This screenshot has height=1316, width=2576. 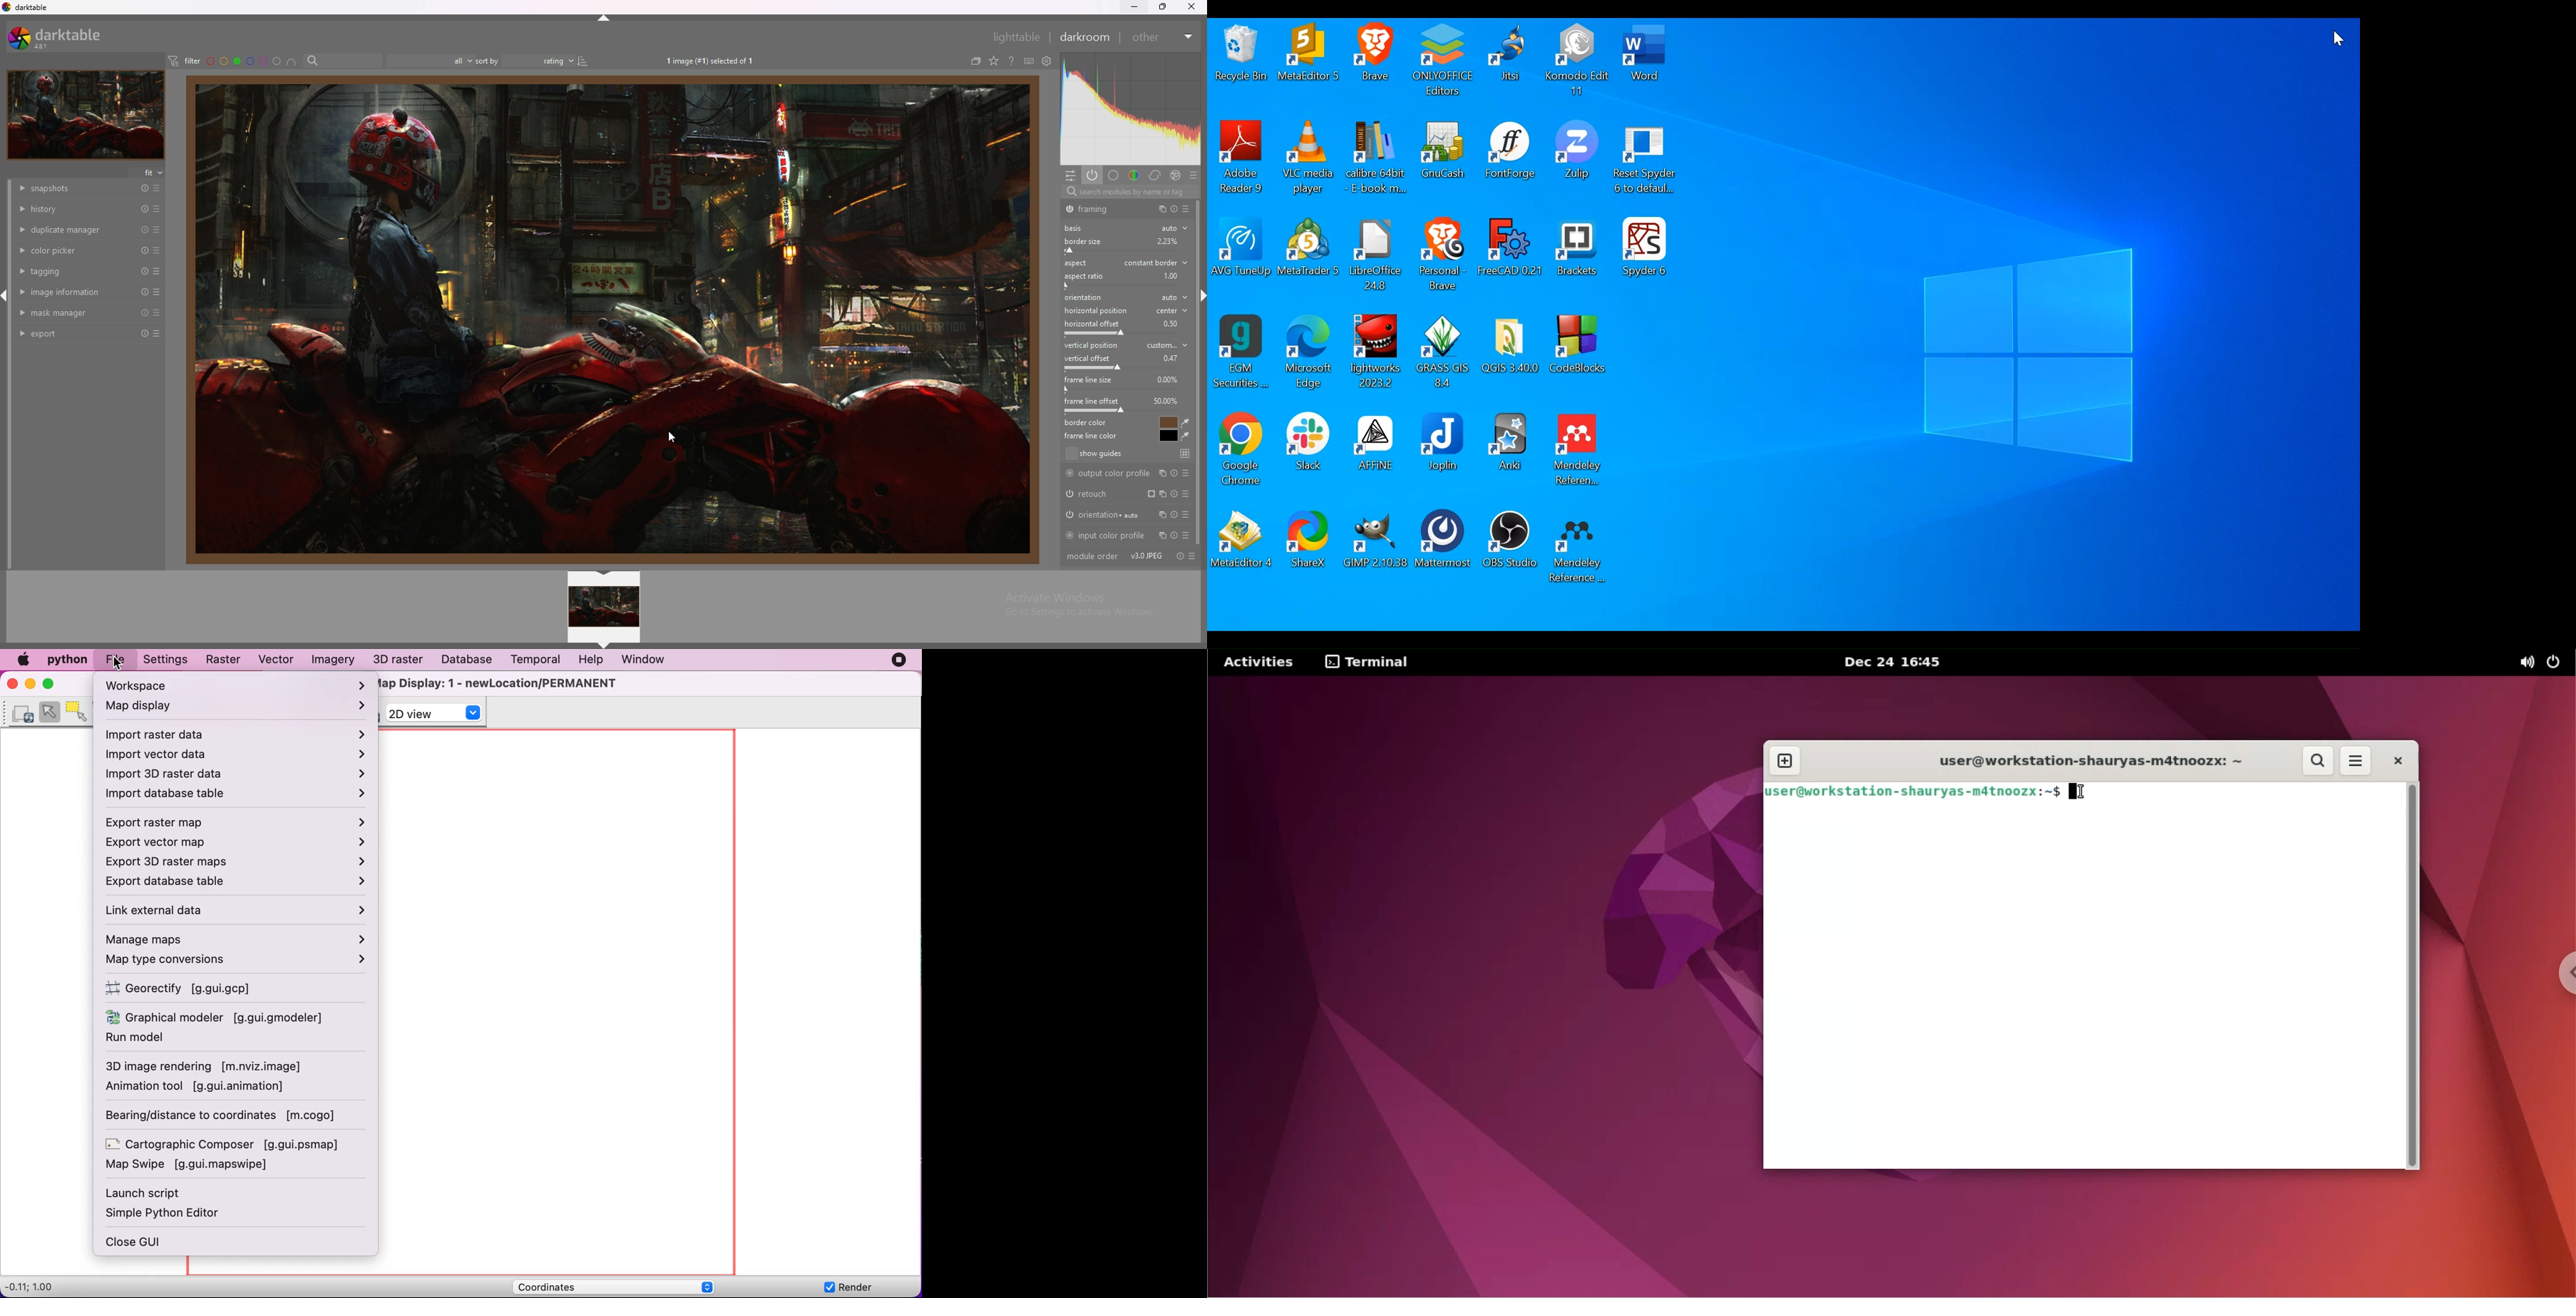 What do you see at coordinates (1122, 493) in the screenshot?
I see `retouch` at bounding box center [1122, 493].